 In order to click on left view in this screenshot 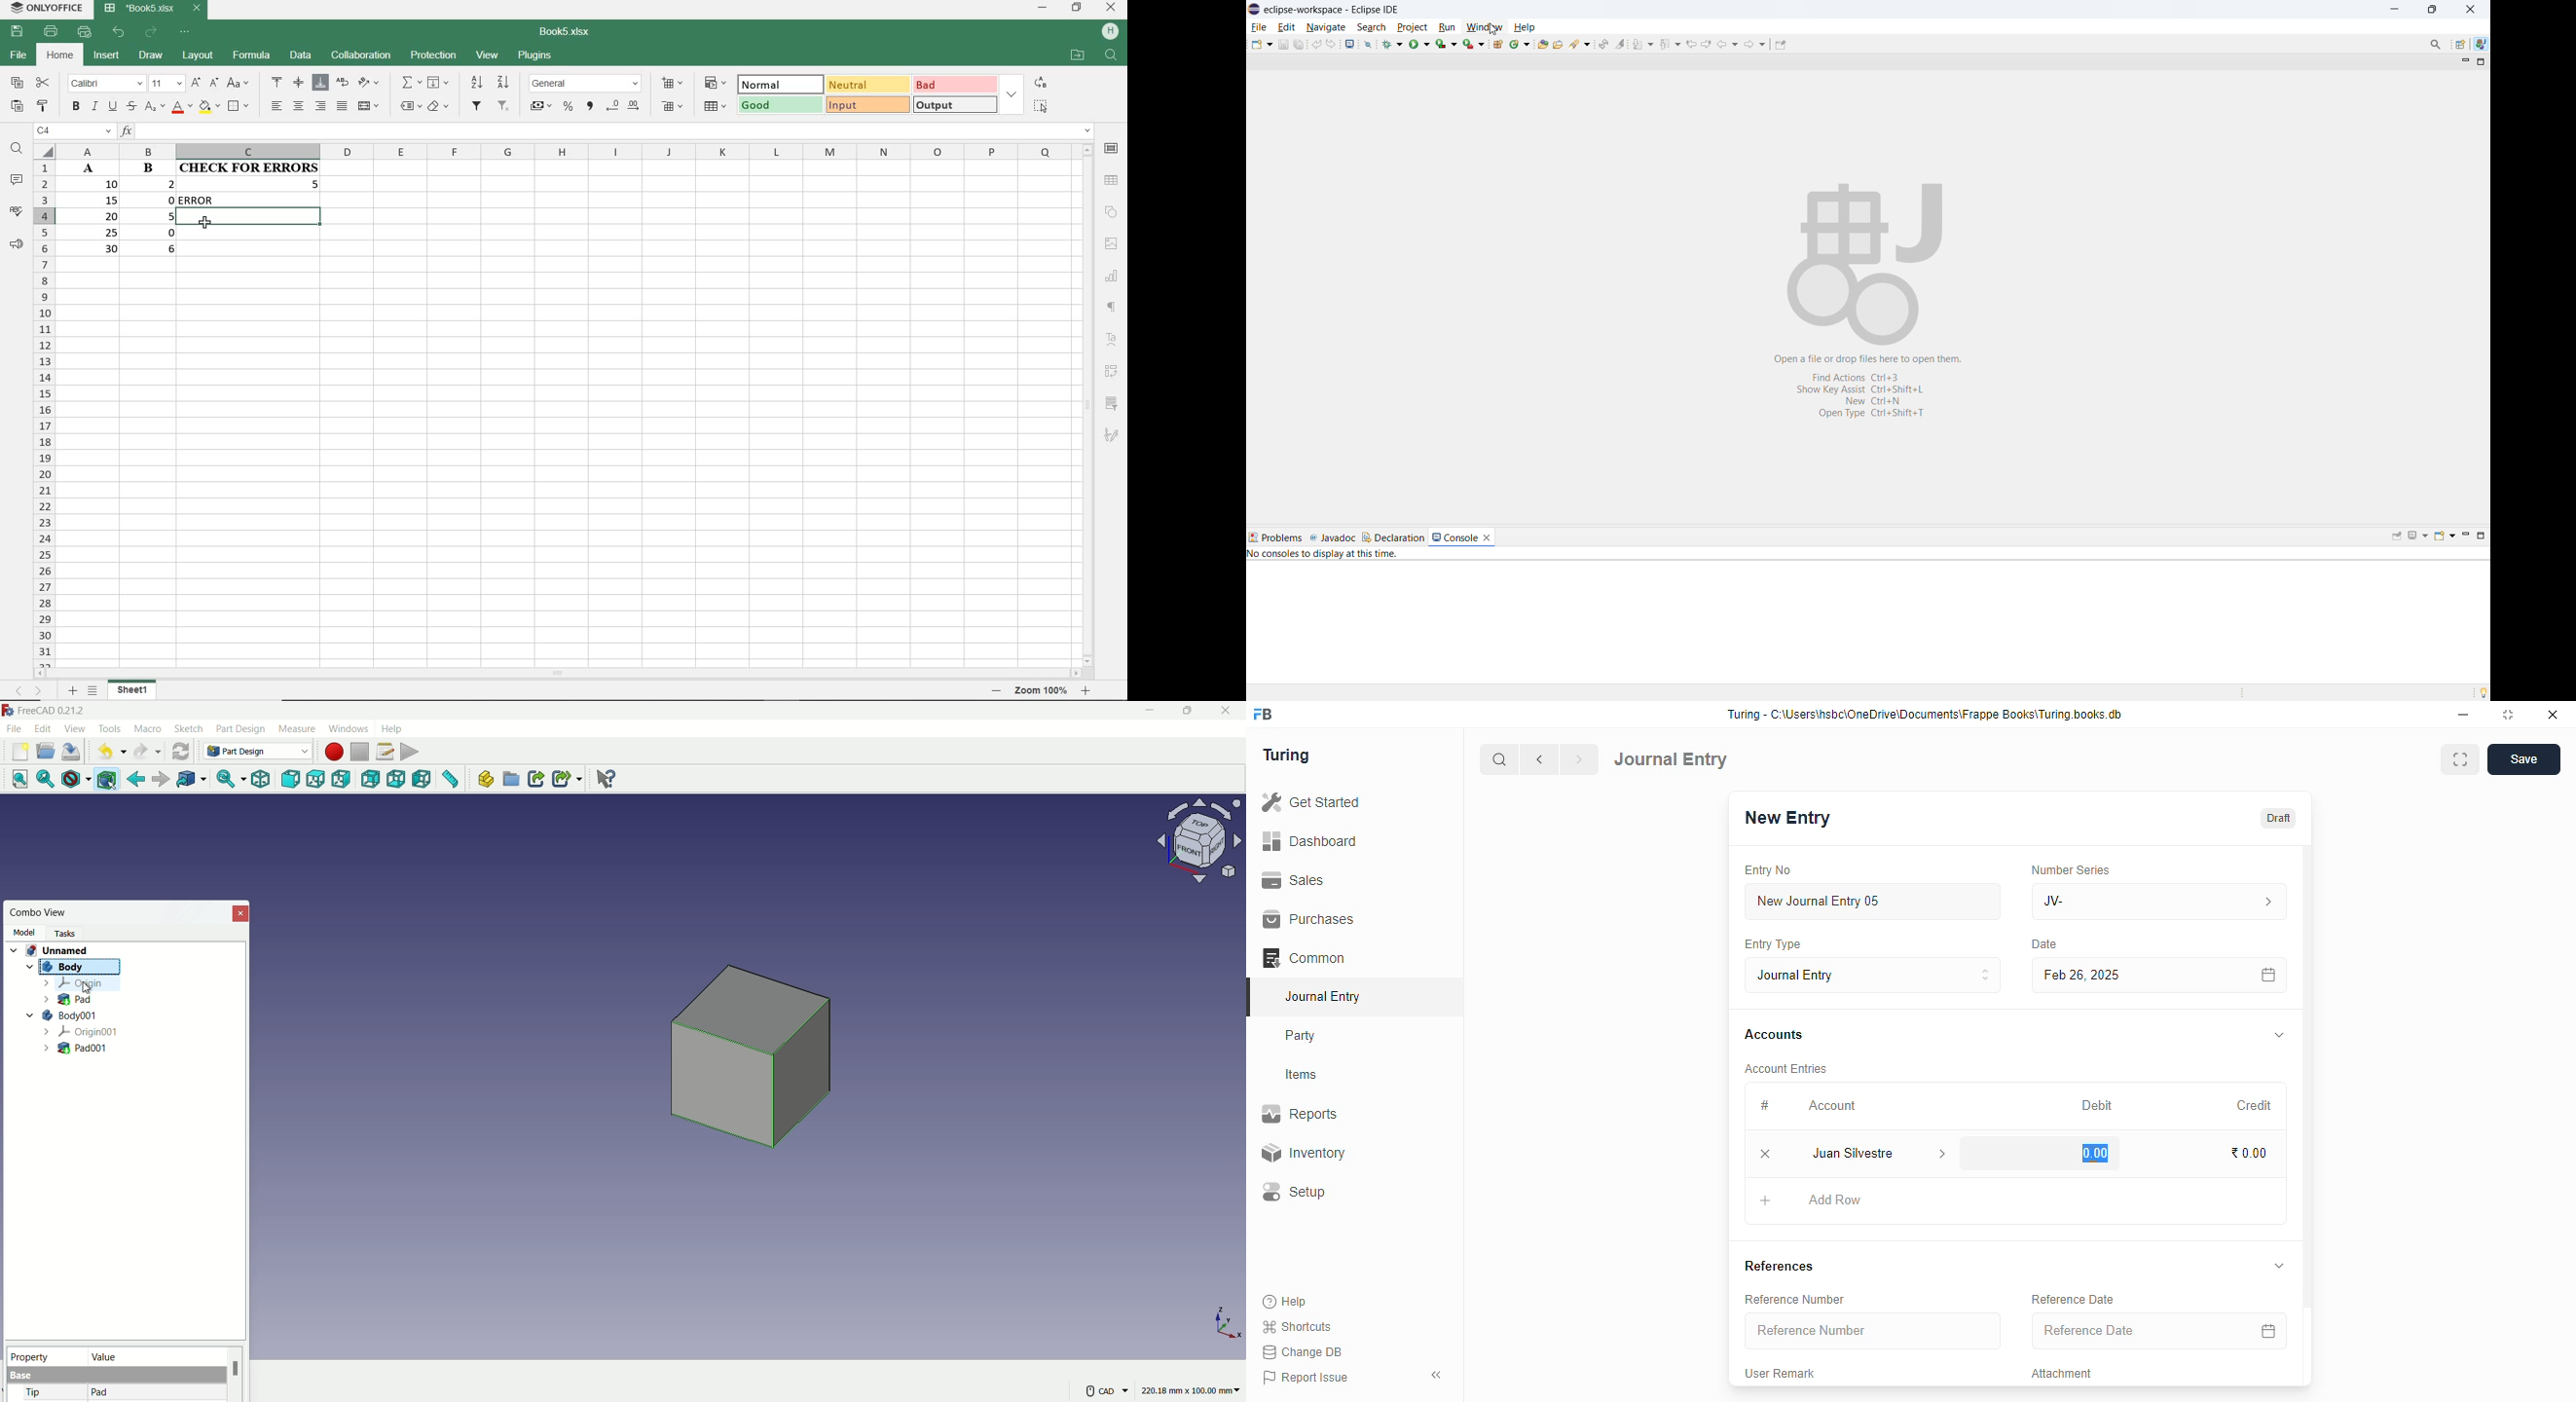, I will do `click(423, 780)`.